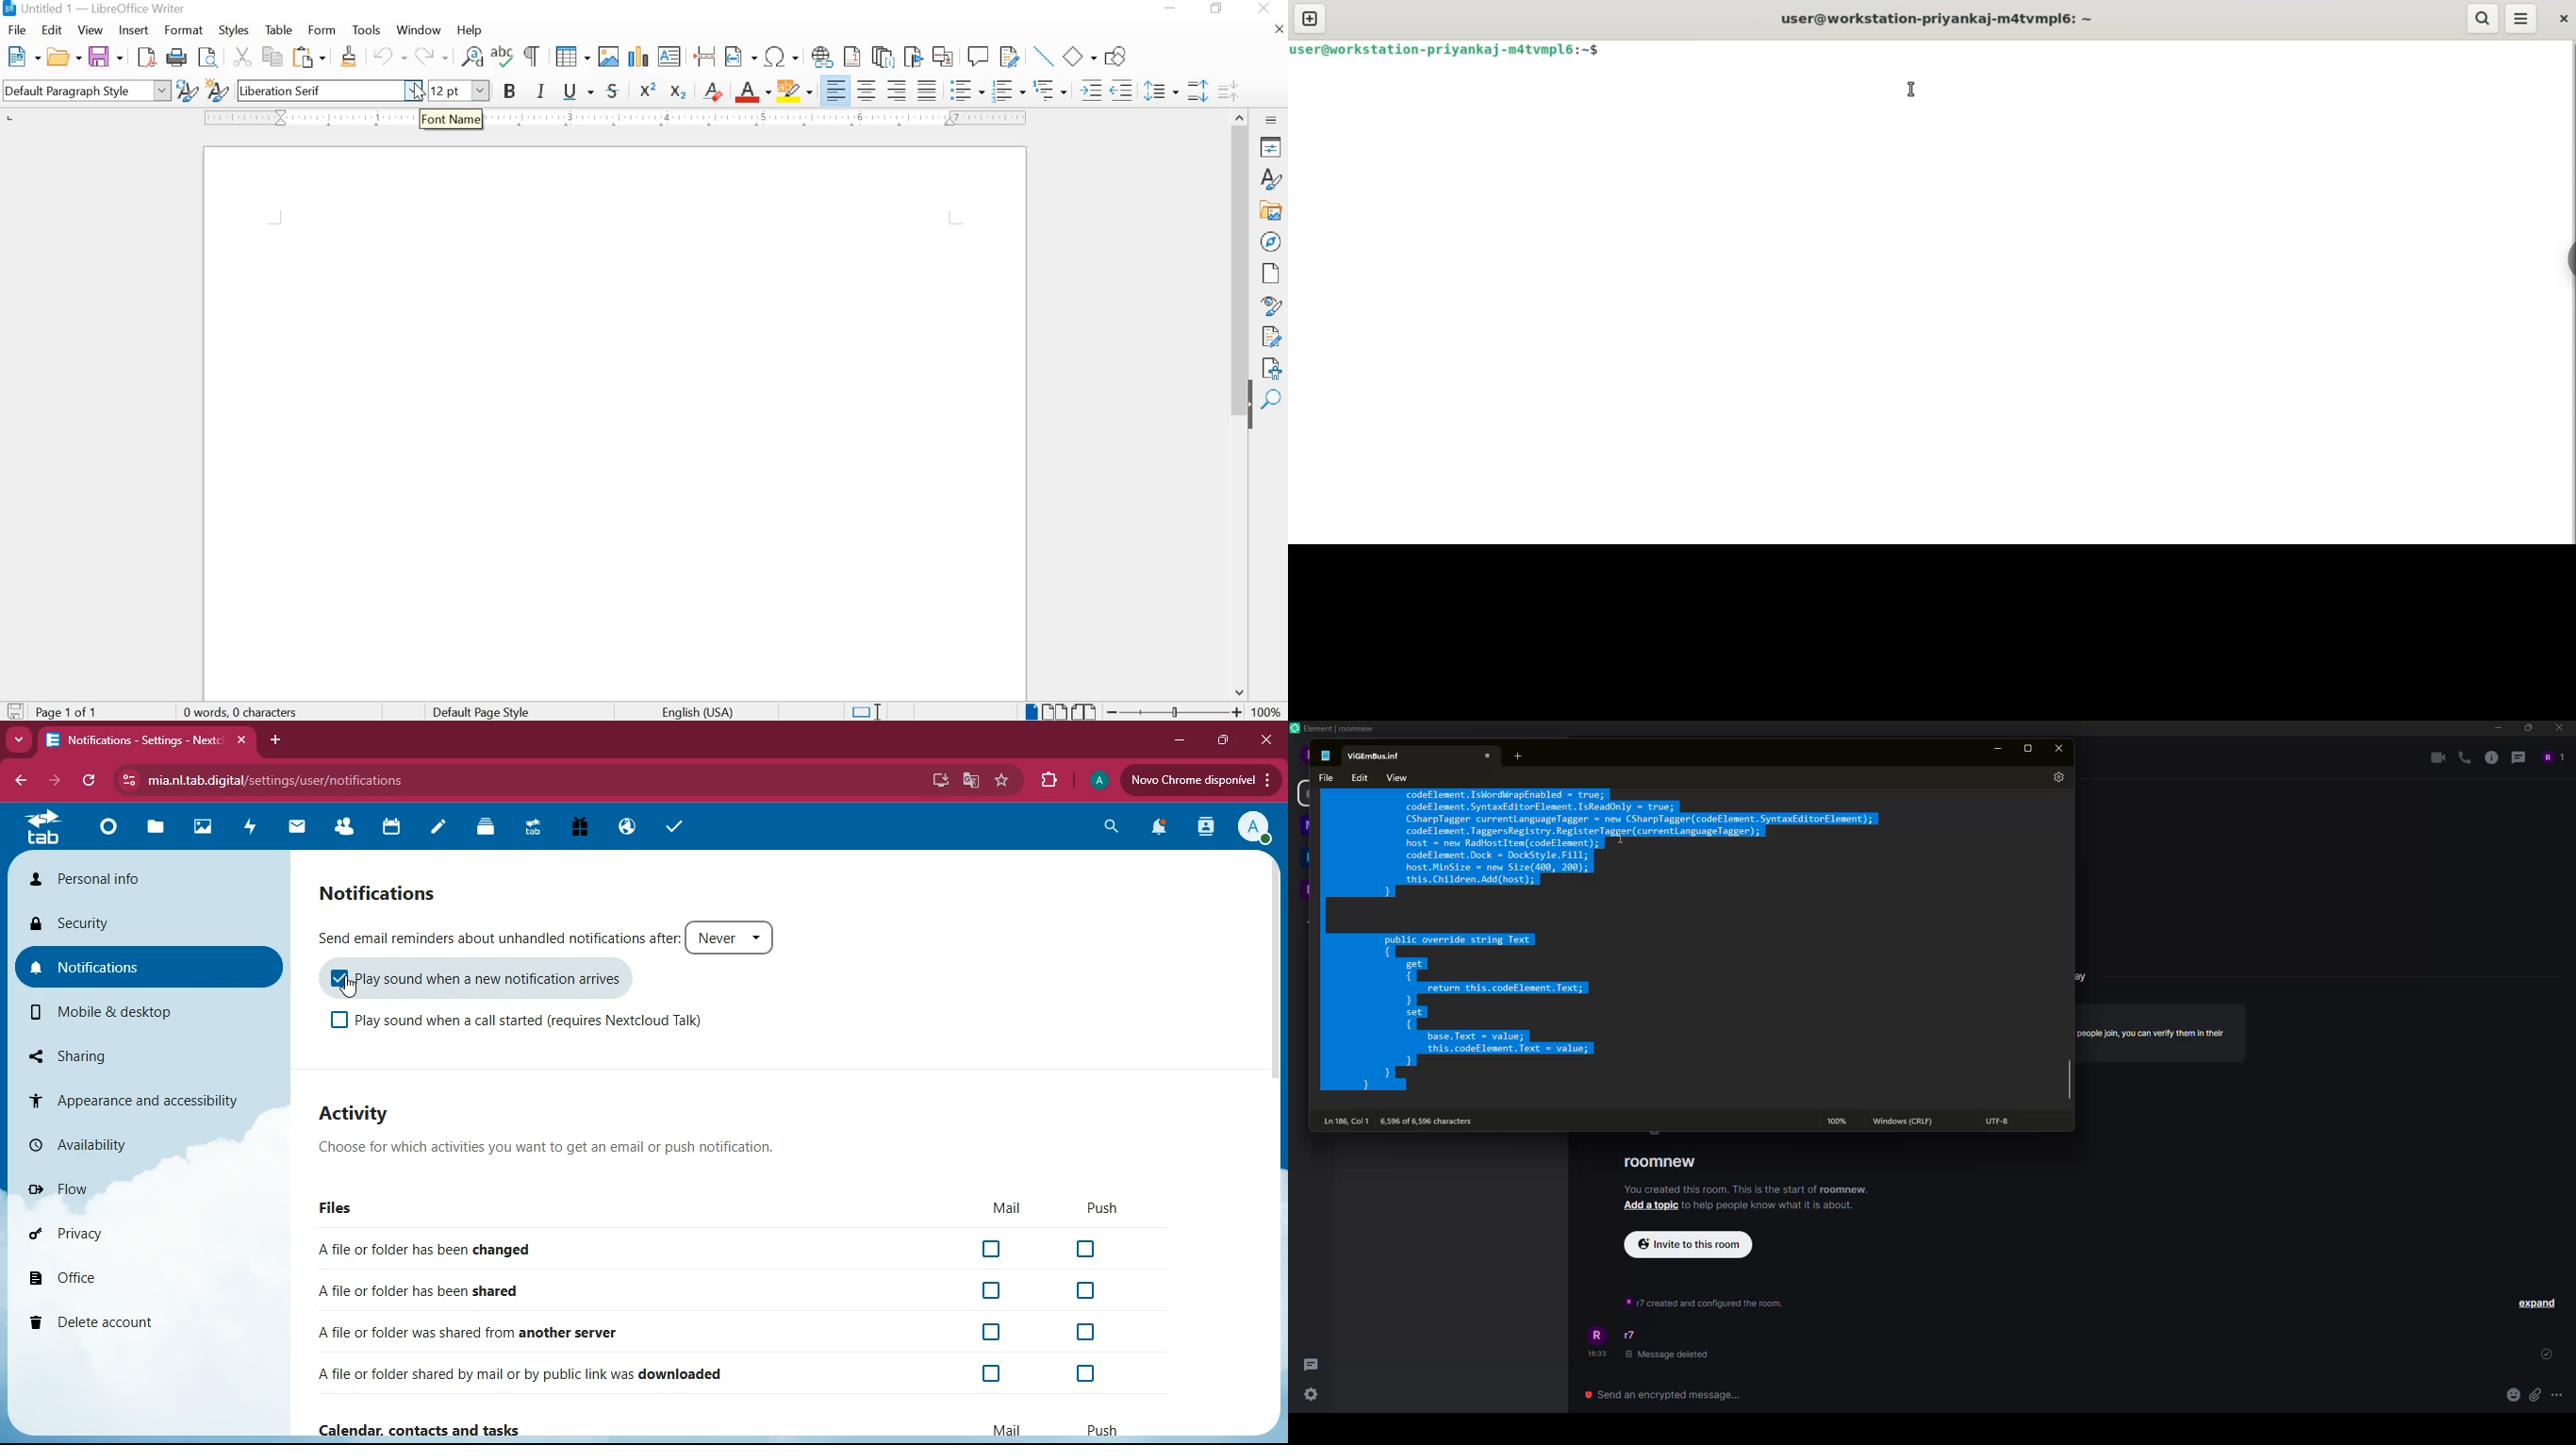 This screenshot has height=1456, width=2576. I want to click on SET LINE SPACING, so click(1160, 91).